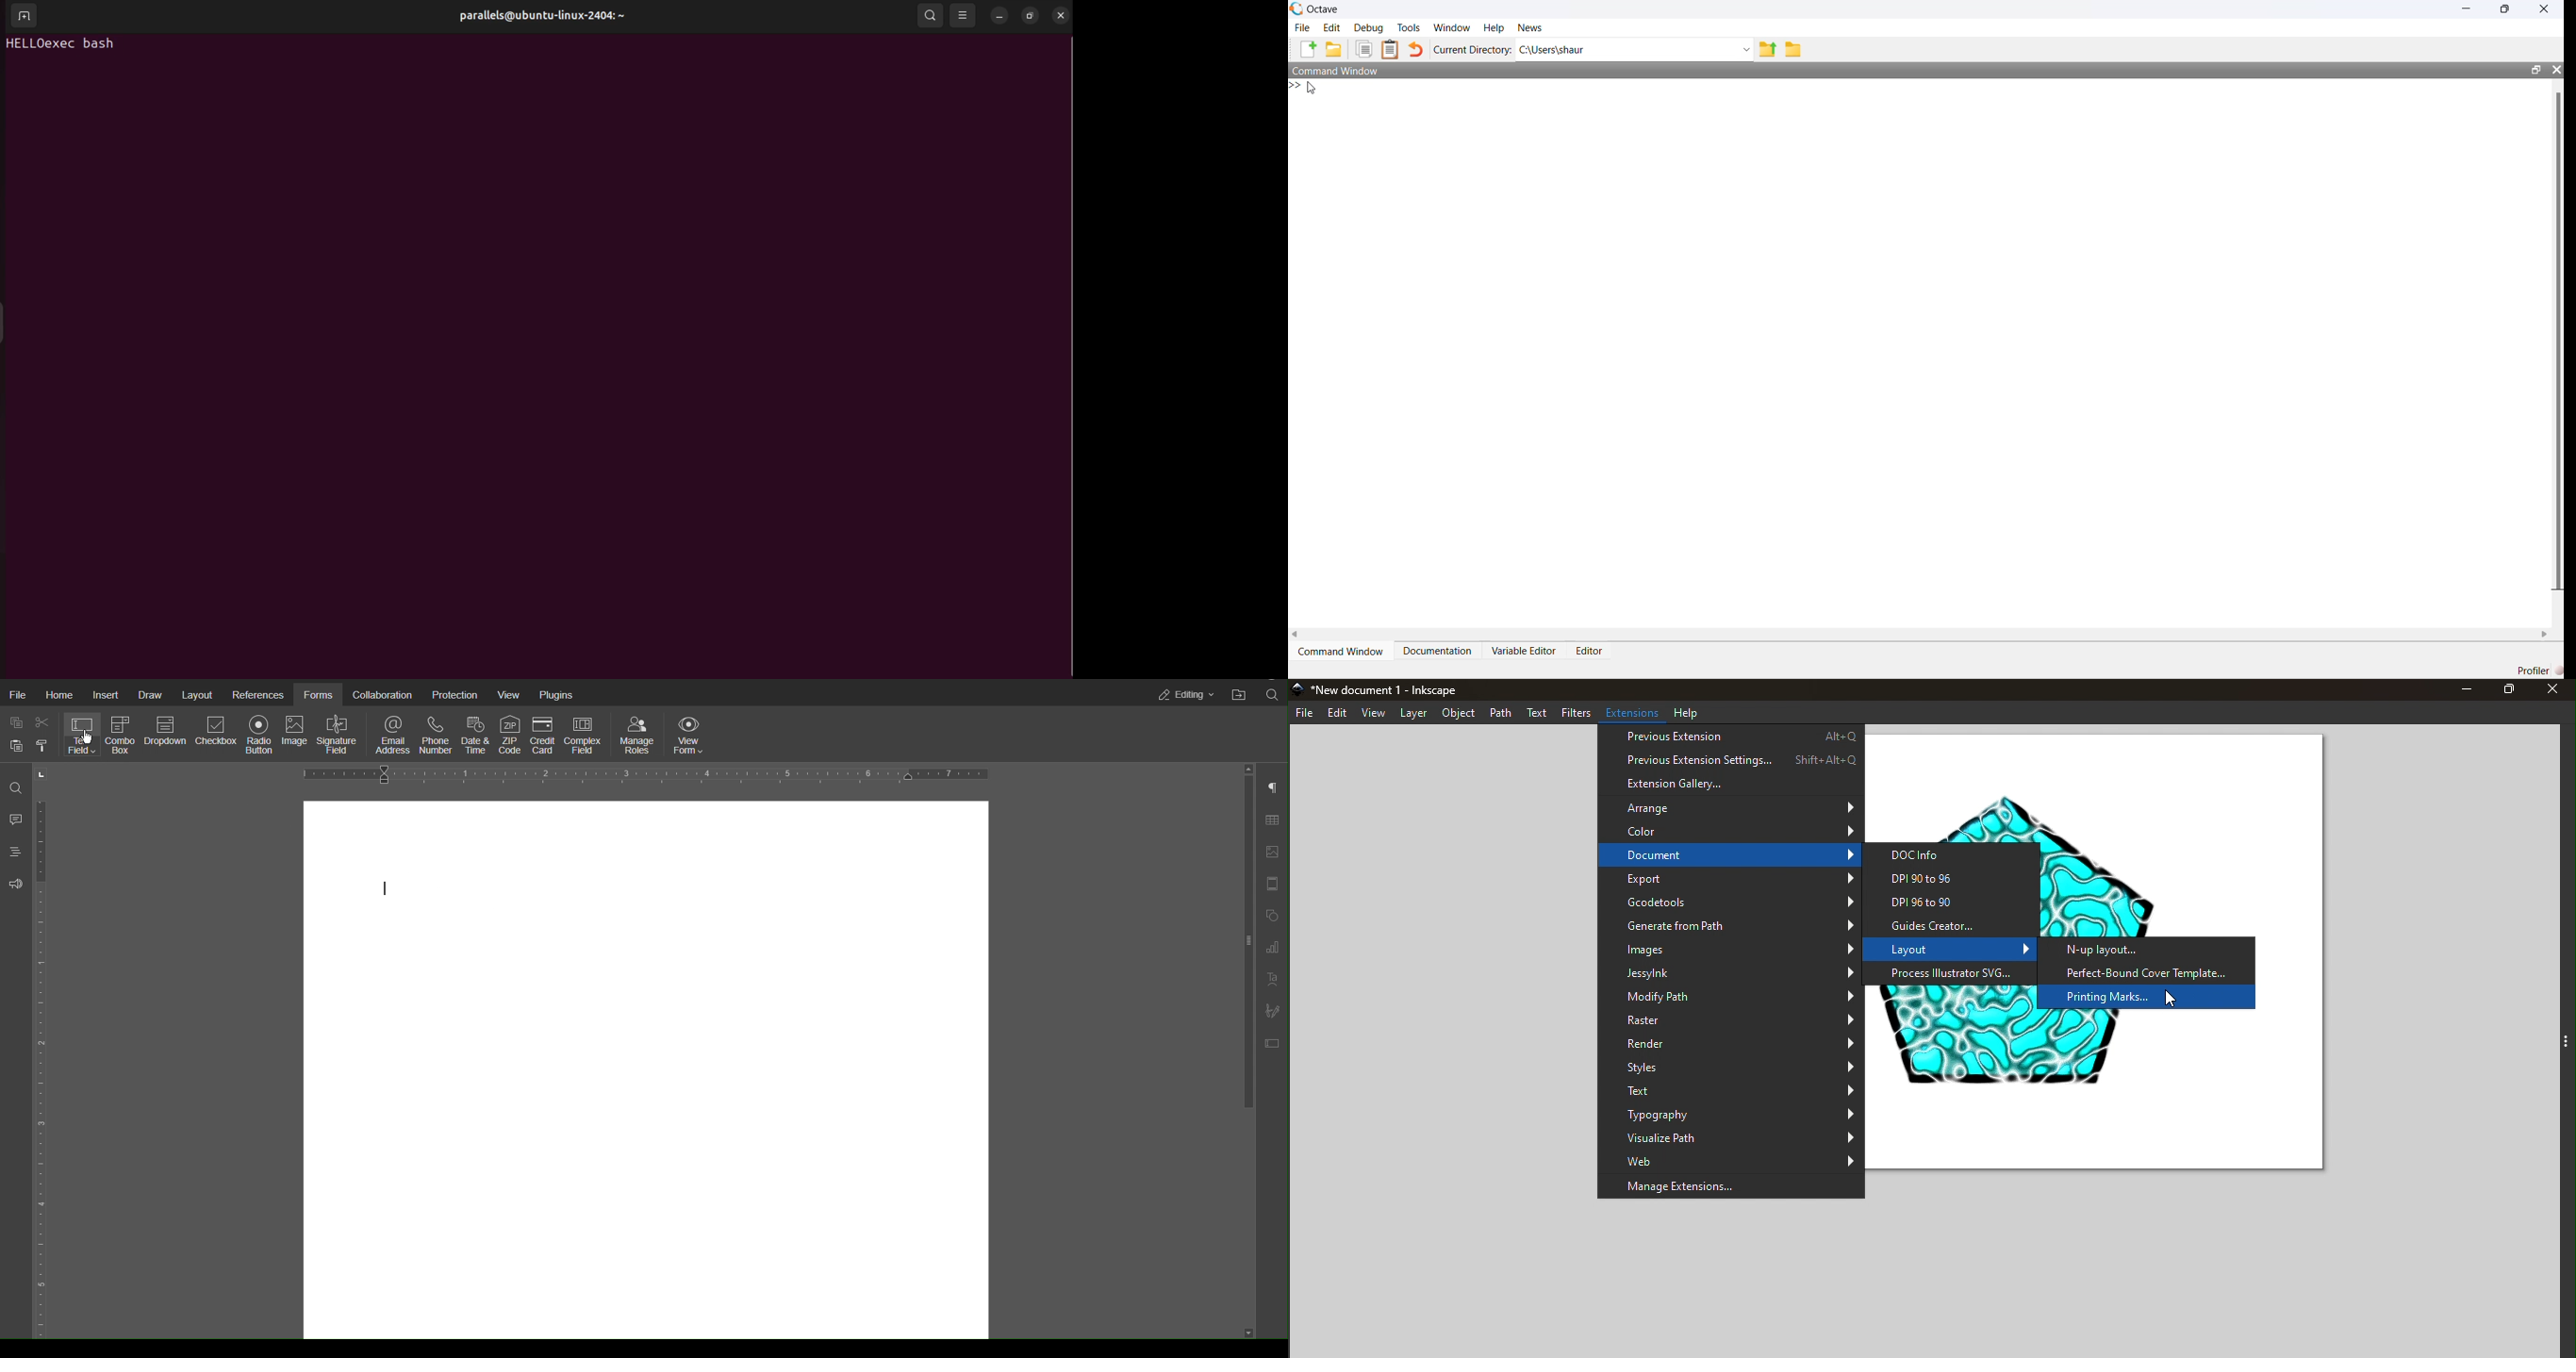 This screenshot has height=1372, width=2576. I want to click on Phone Number, so click(435, 735).